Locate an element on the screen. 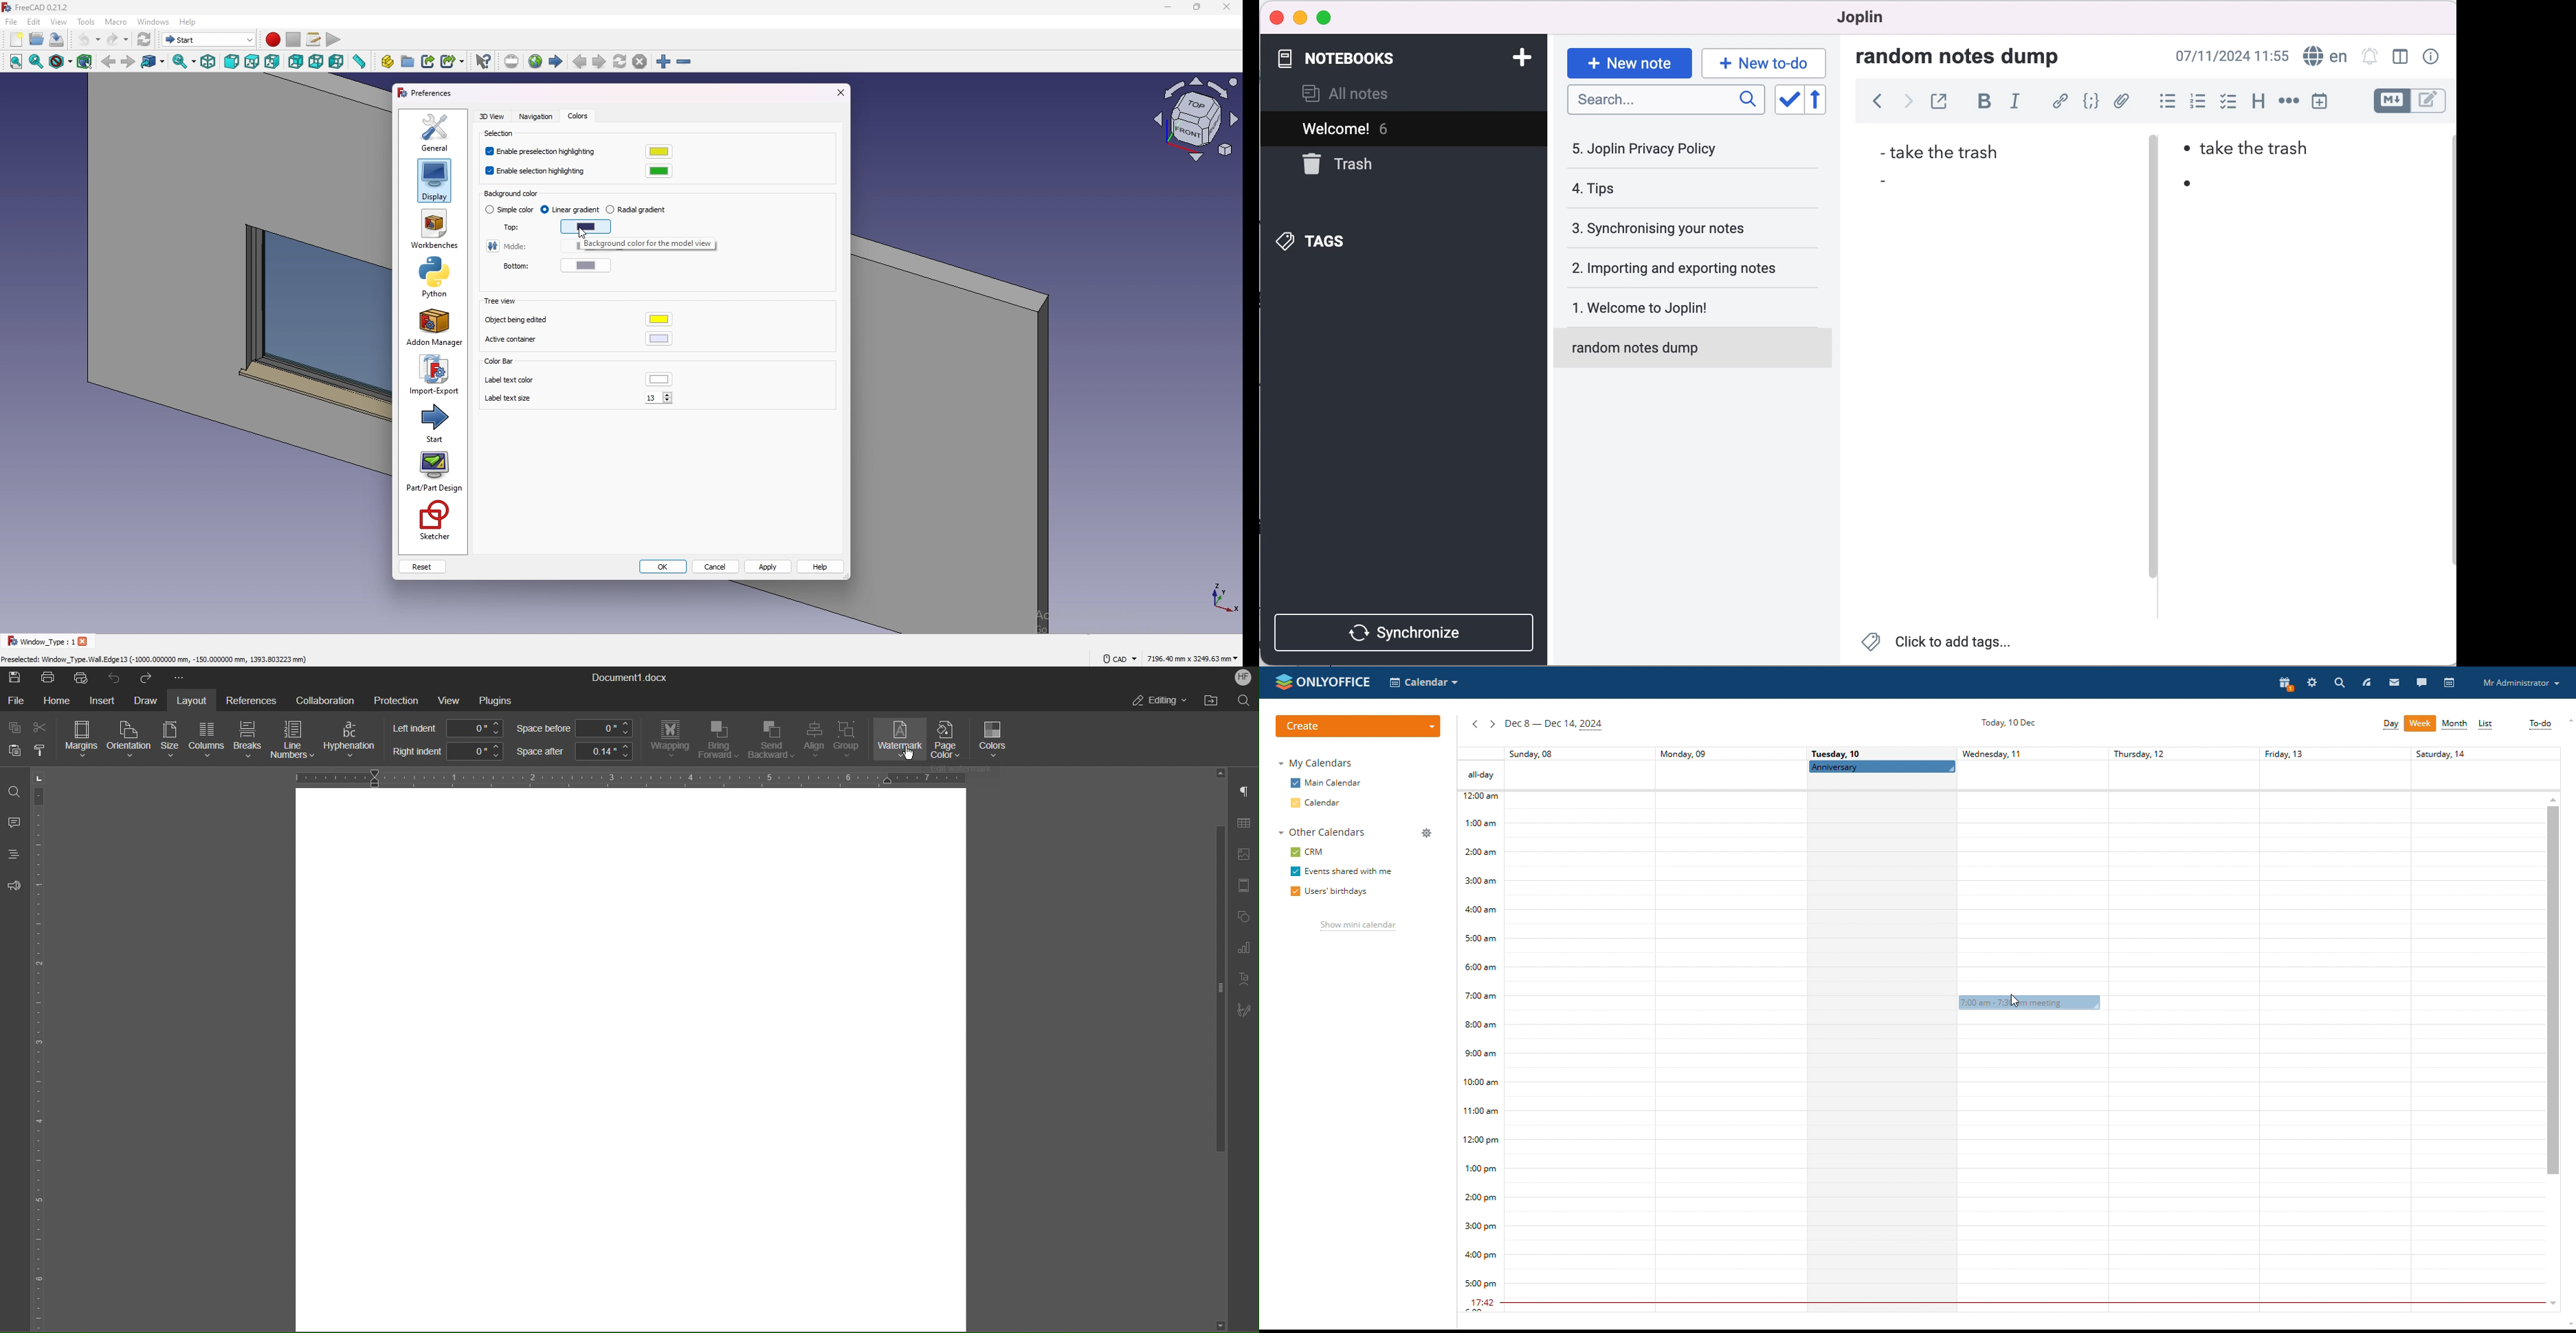 The width and height of the screenshot is (2576, 1344). bold is located at coordinates (1981, 104).